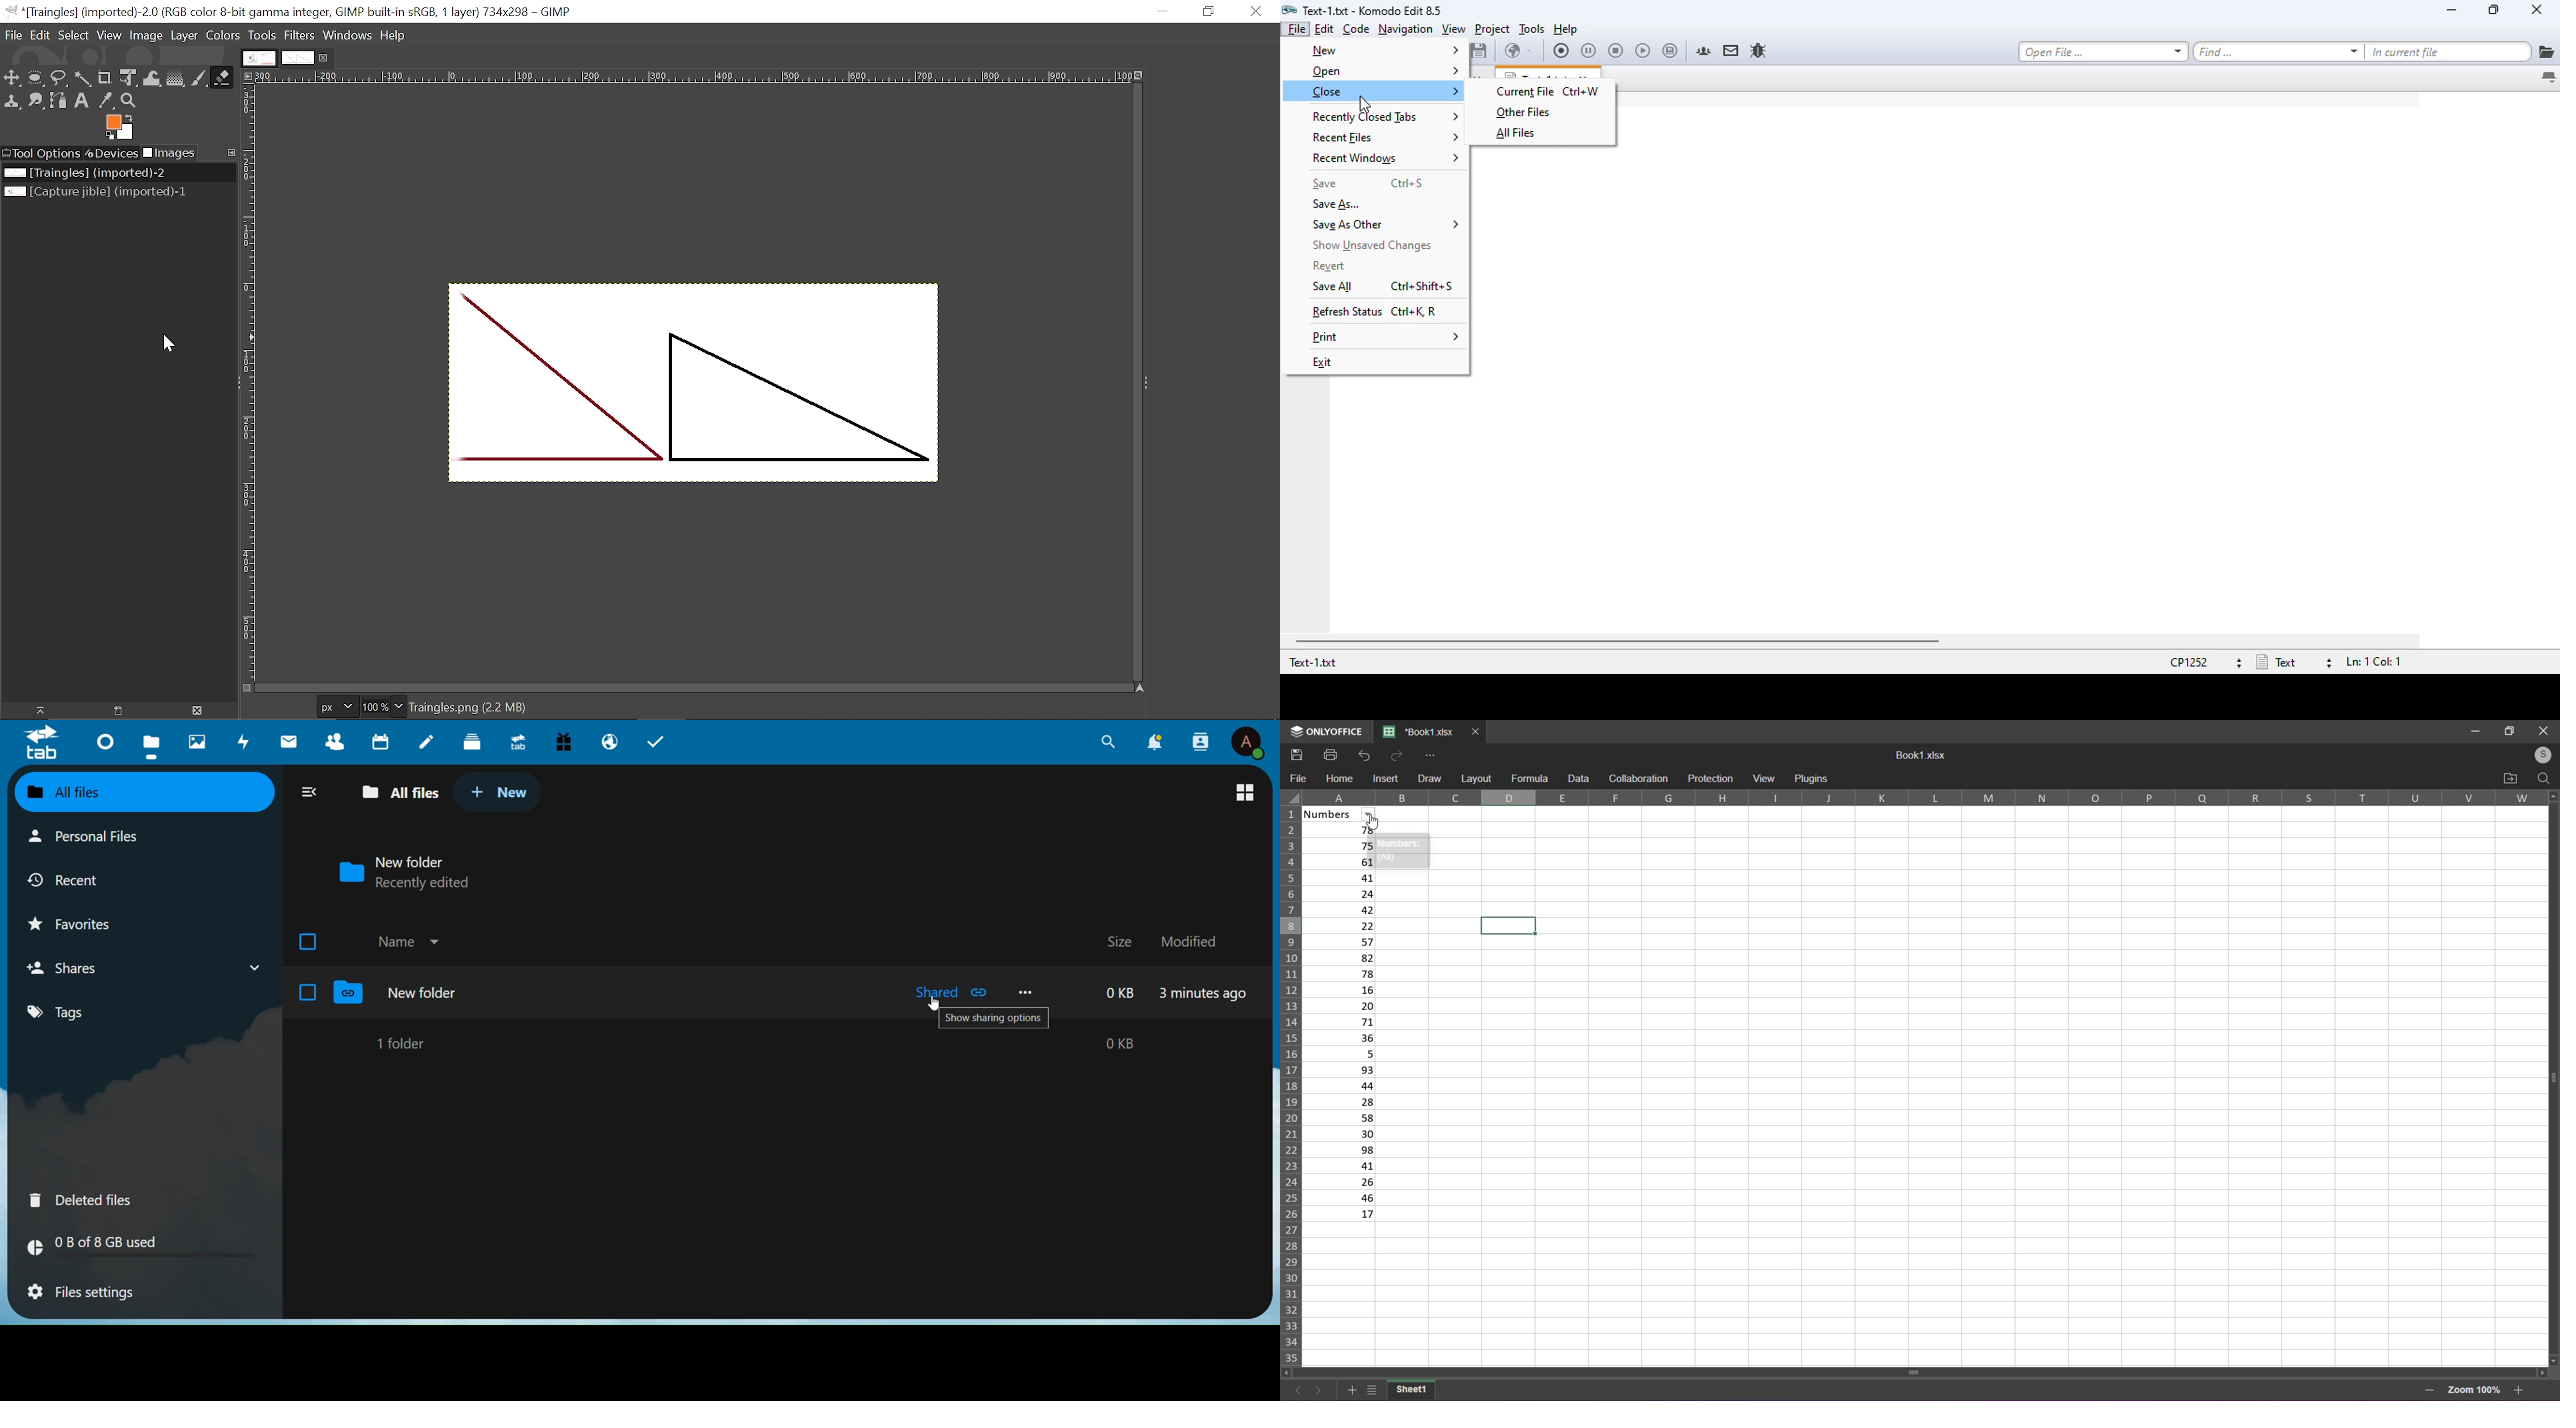  What do you see at coordinates (1342, 892) in the screenshot?
I see `24` at bounding box center [1342, 892].